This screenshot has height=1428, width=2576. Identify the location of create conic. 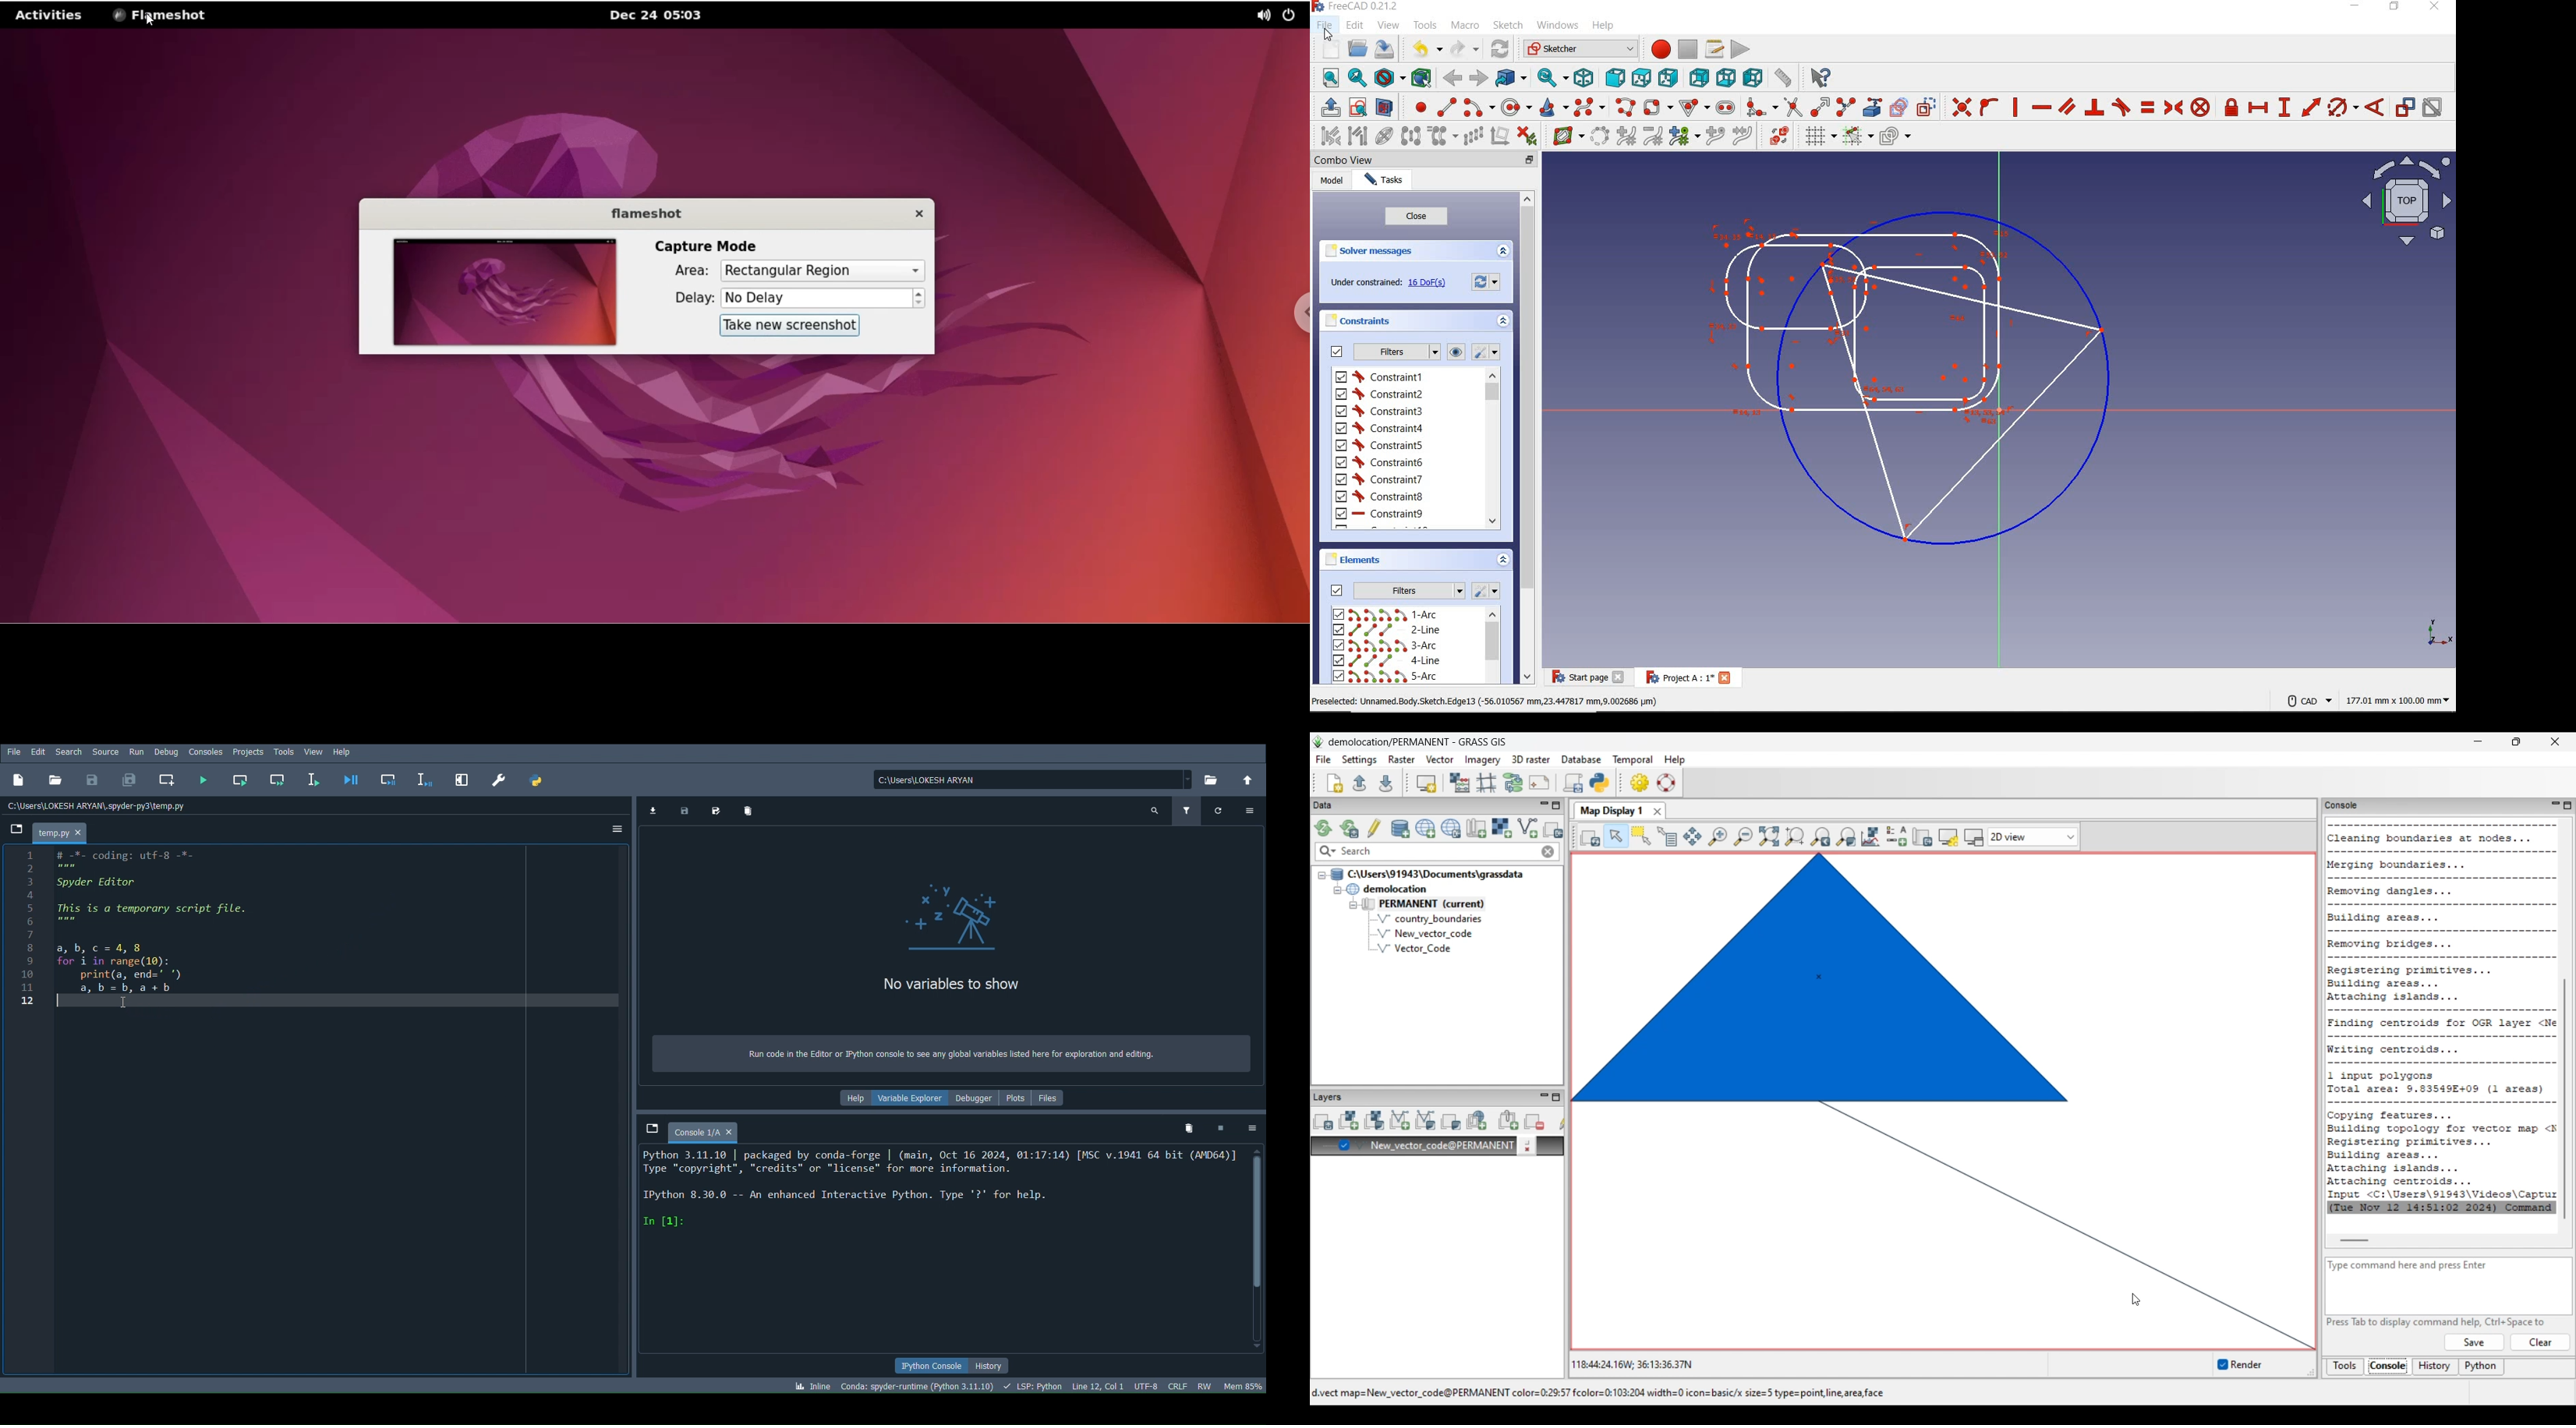
(1551, 107).